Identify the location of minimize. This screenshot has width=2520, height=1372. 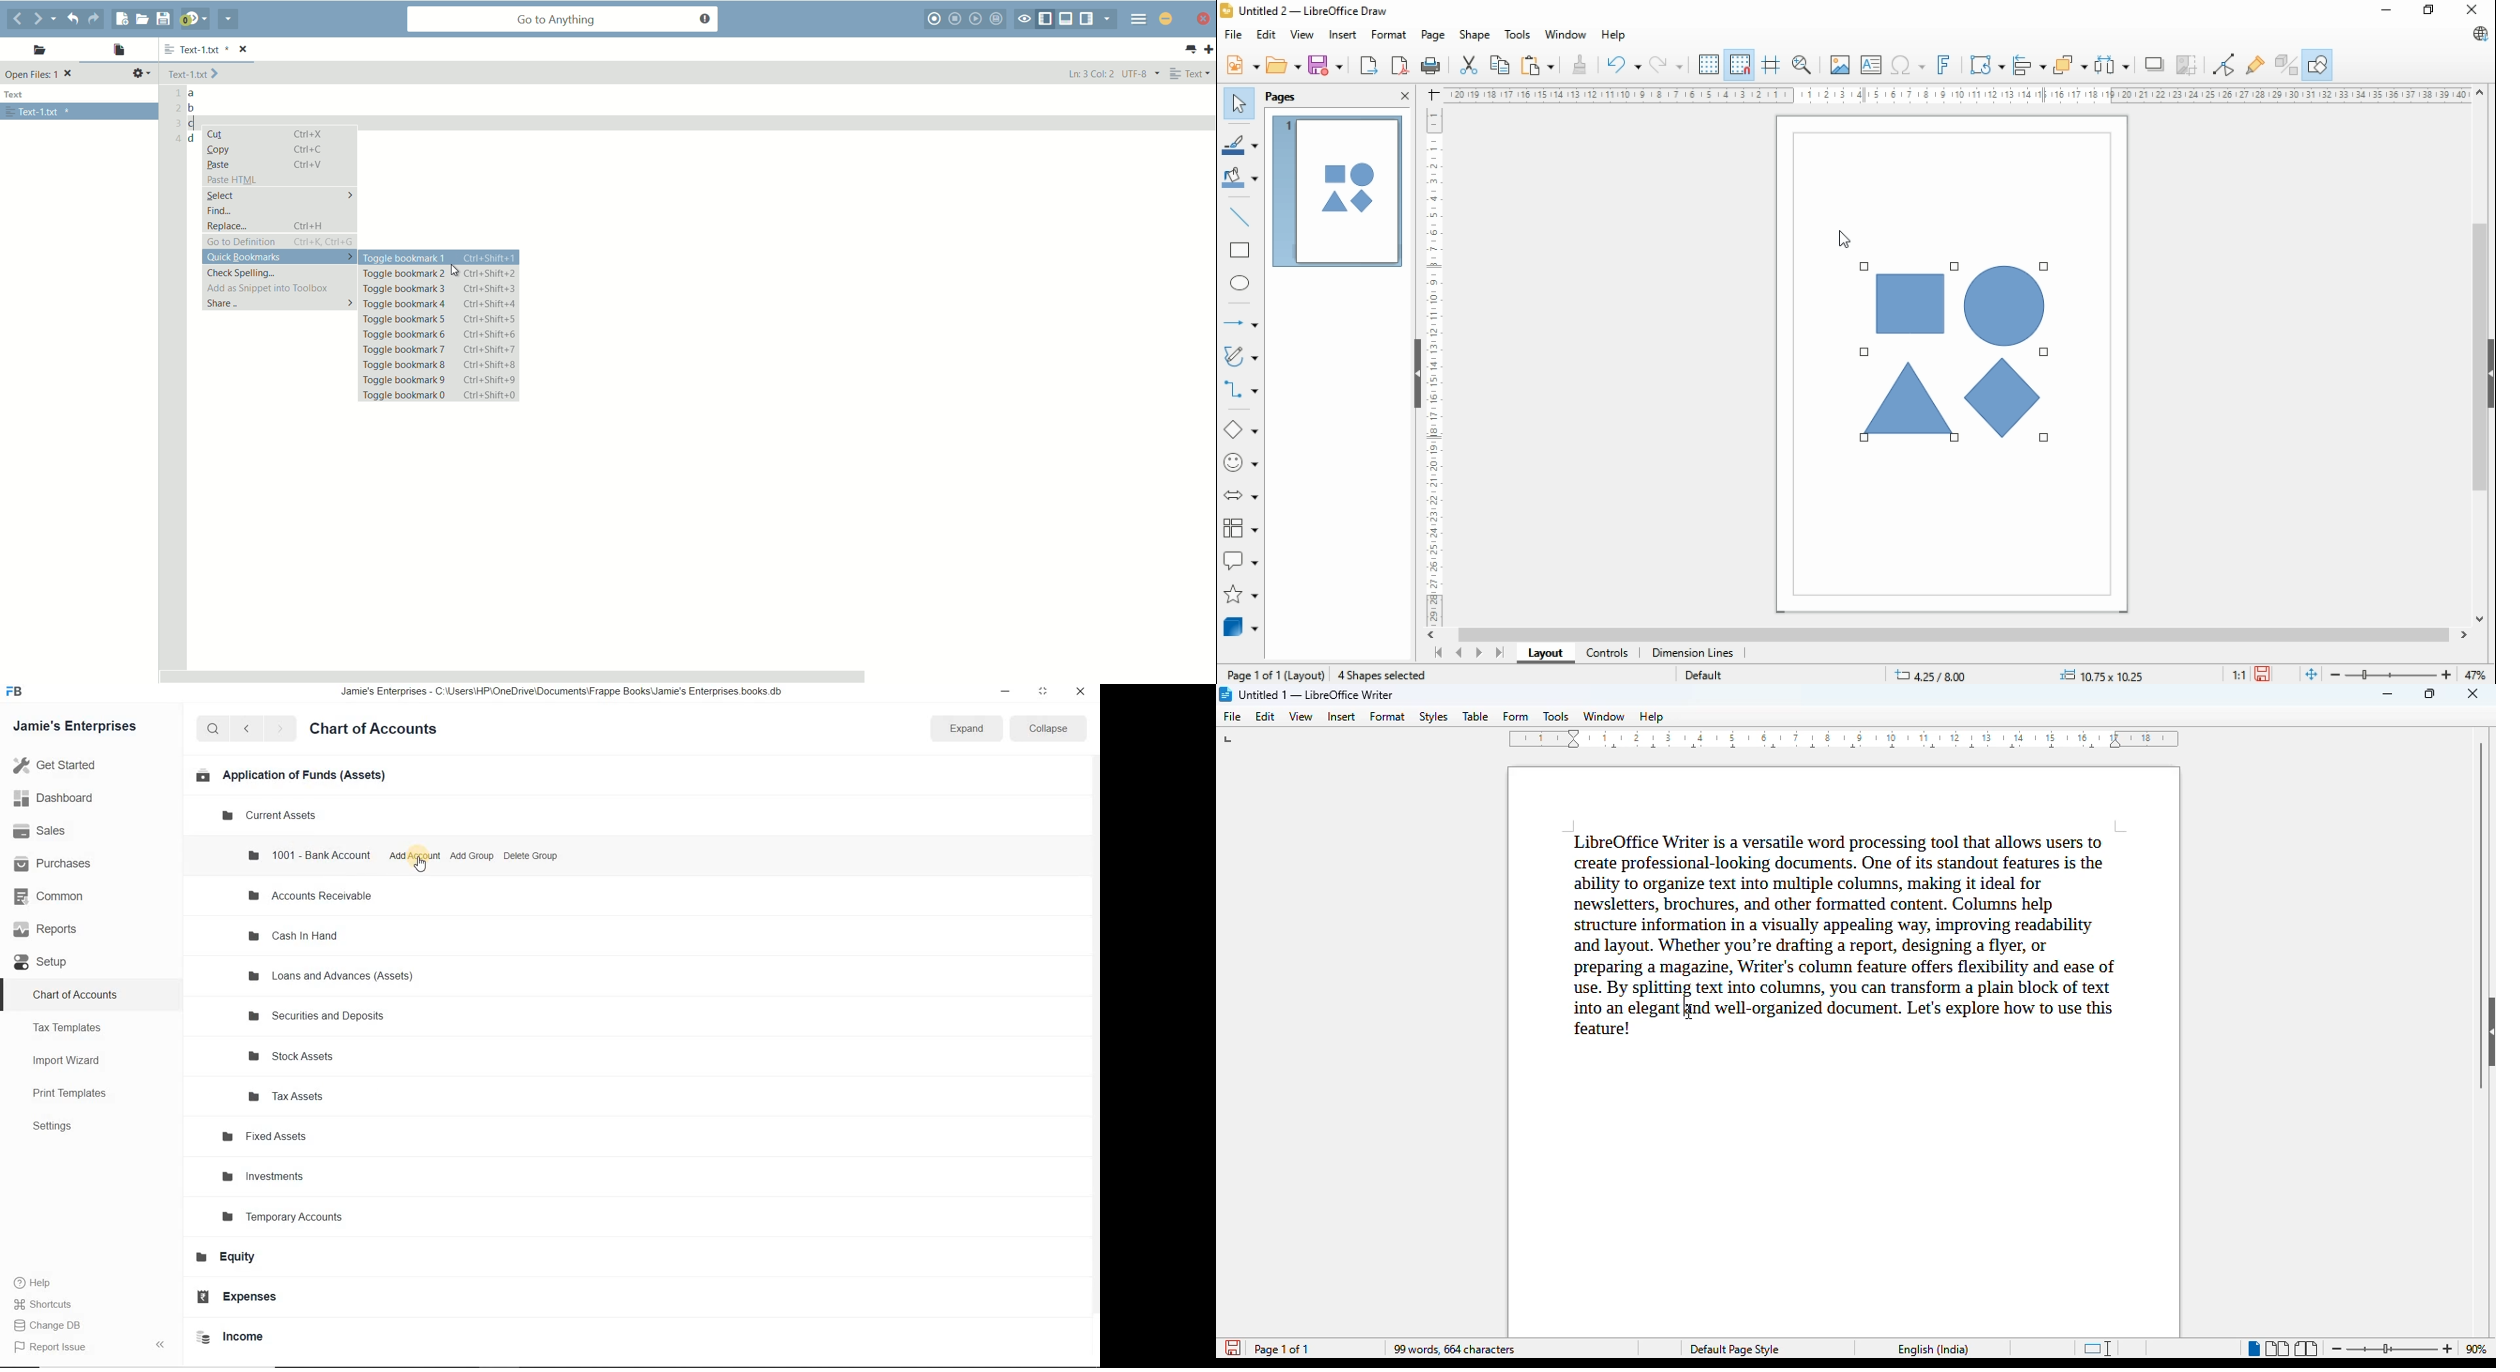
(1002, 692).